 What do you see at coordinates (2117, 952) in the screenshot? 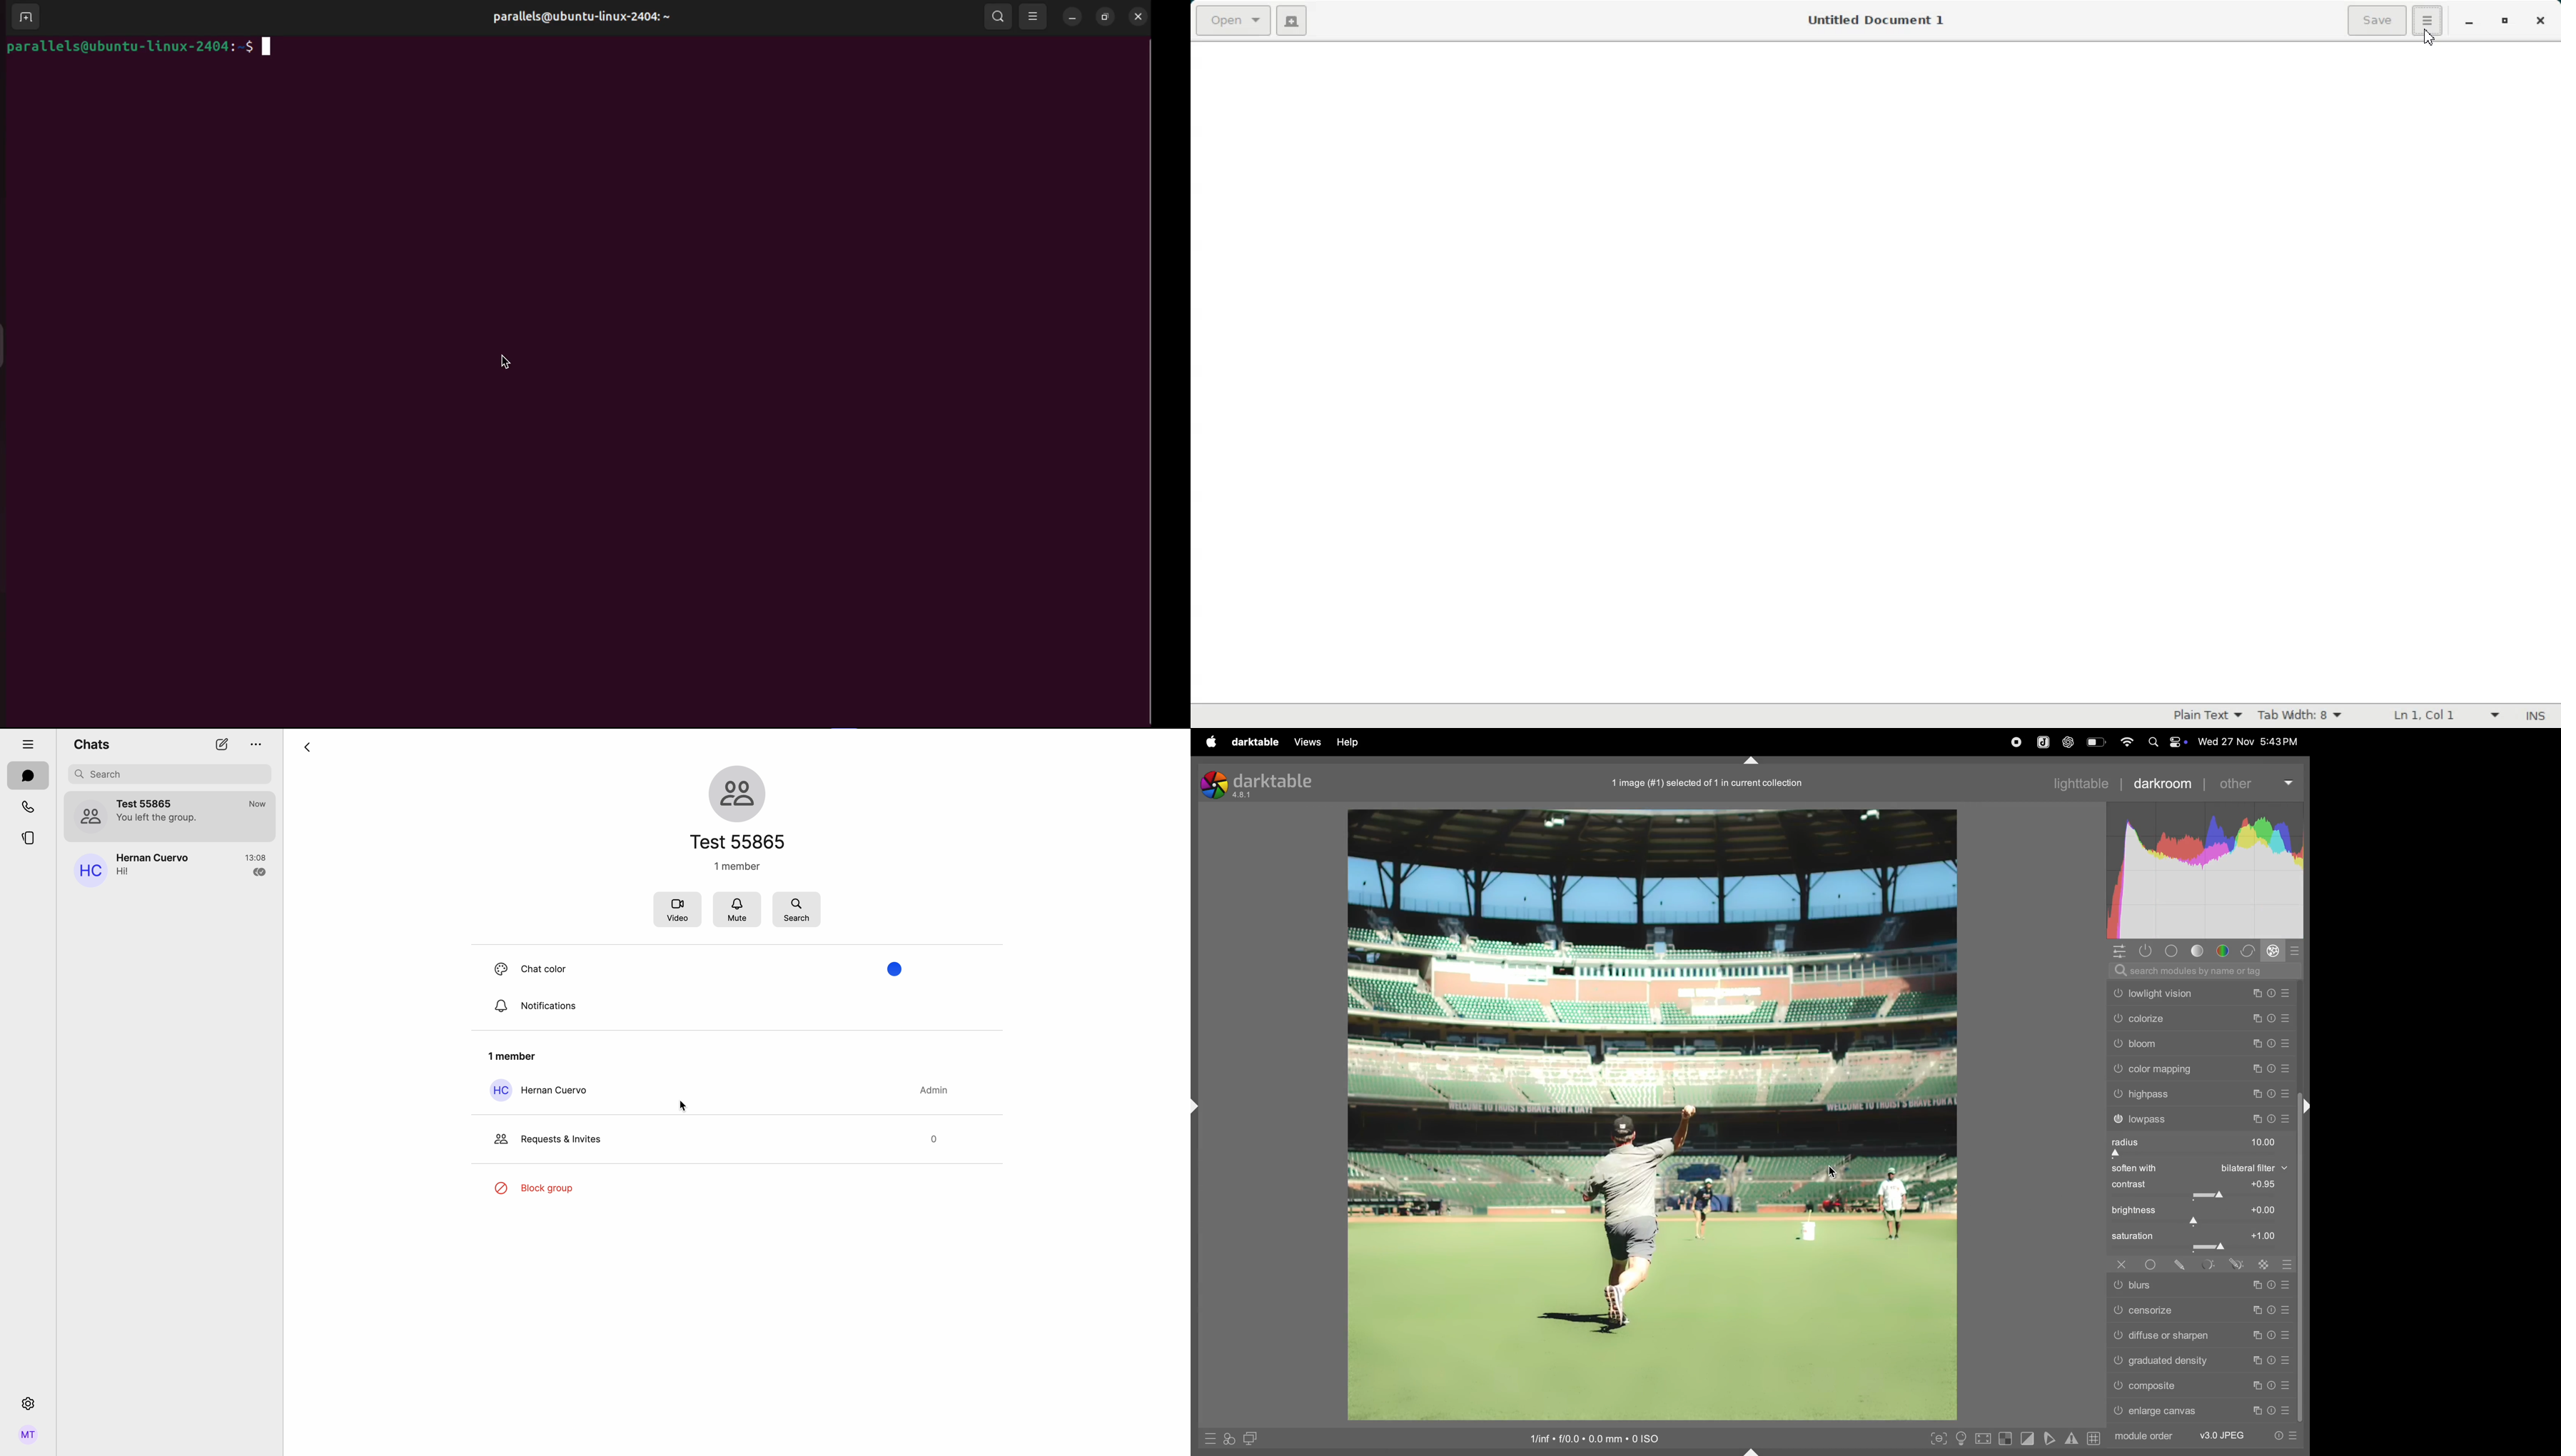
I see `quick acess panel` at bounding box center [2117, 952].